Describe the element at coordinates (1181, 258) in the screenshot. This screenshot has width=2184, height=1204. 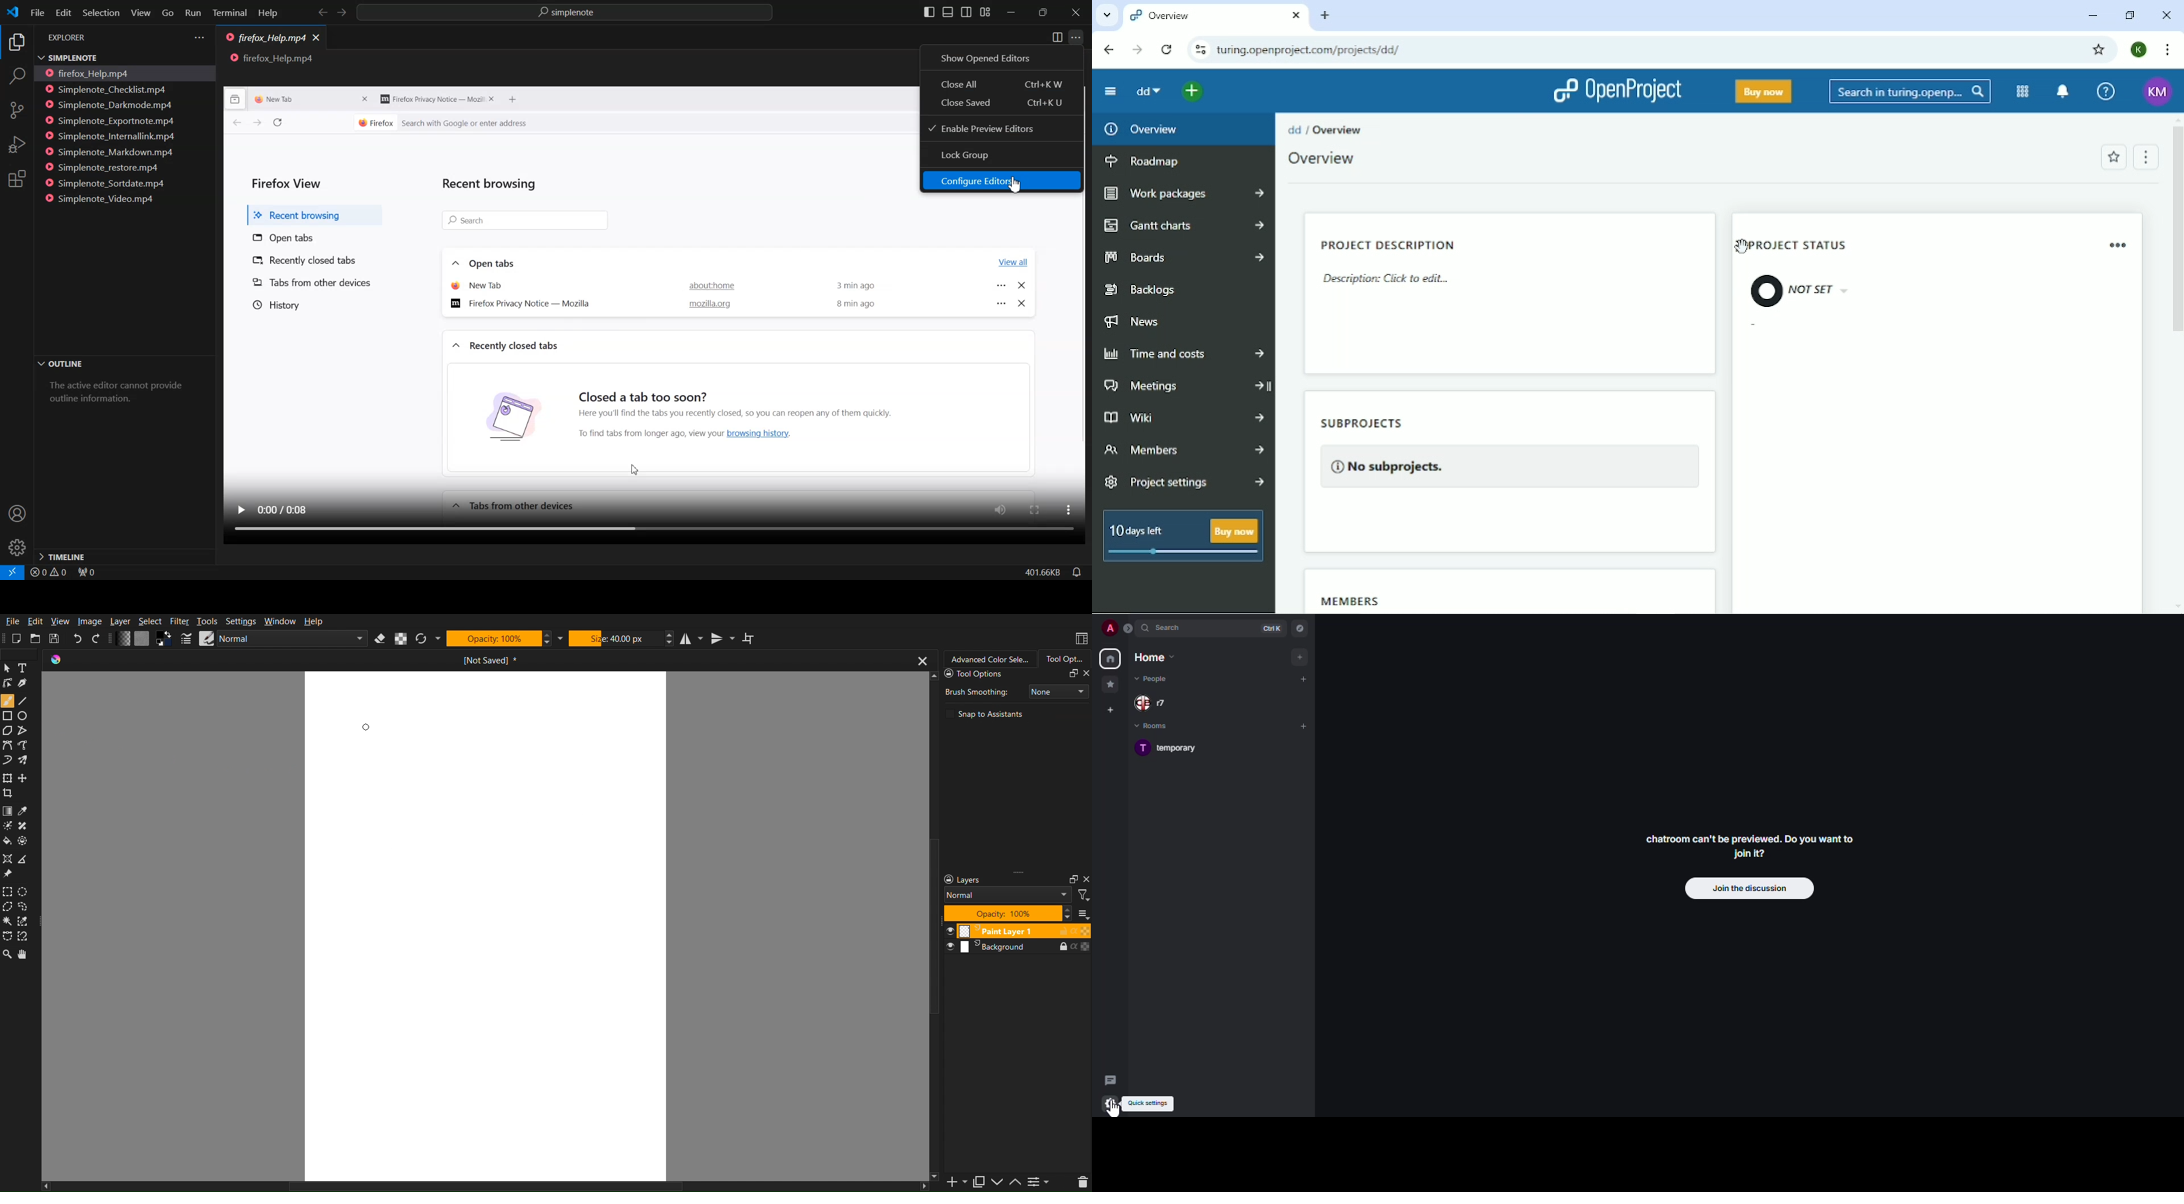
I see `Boards` at that location.